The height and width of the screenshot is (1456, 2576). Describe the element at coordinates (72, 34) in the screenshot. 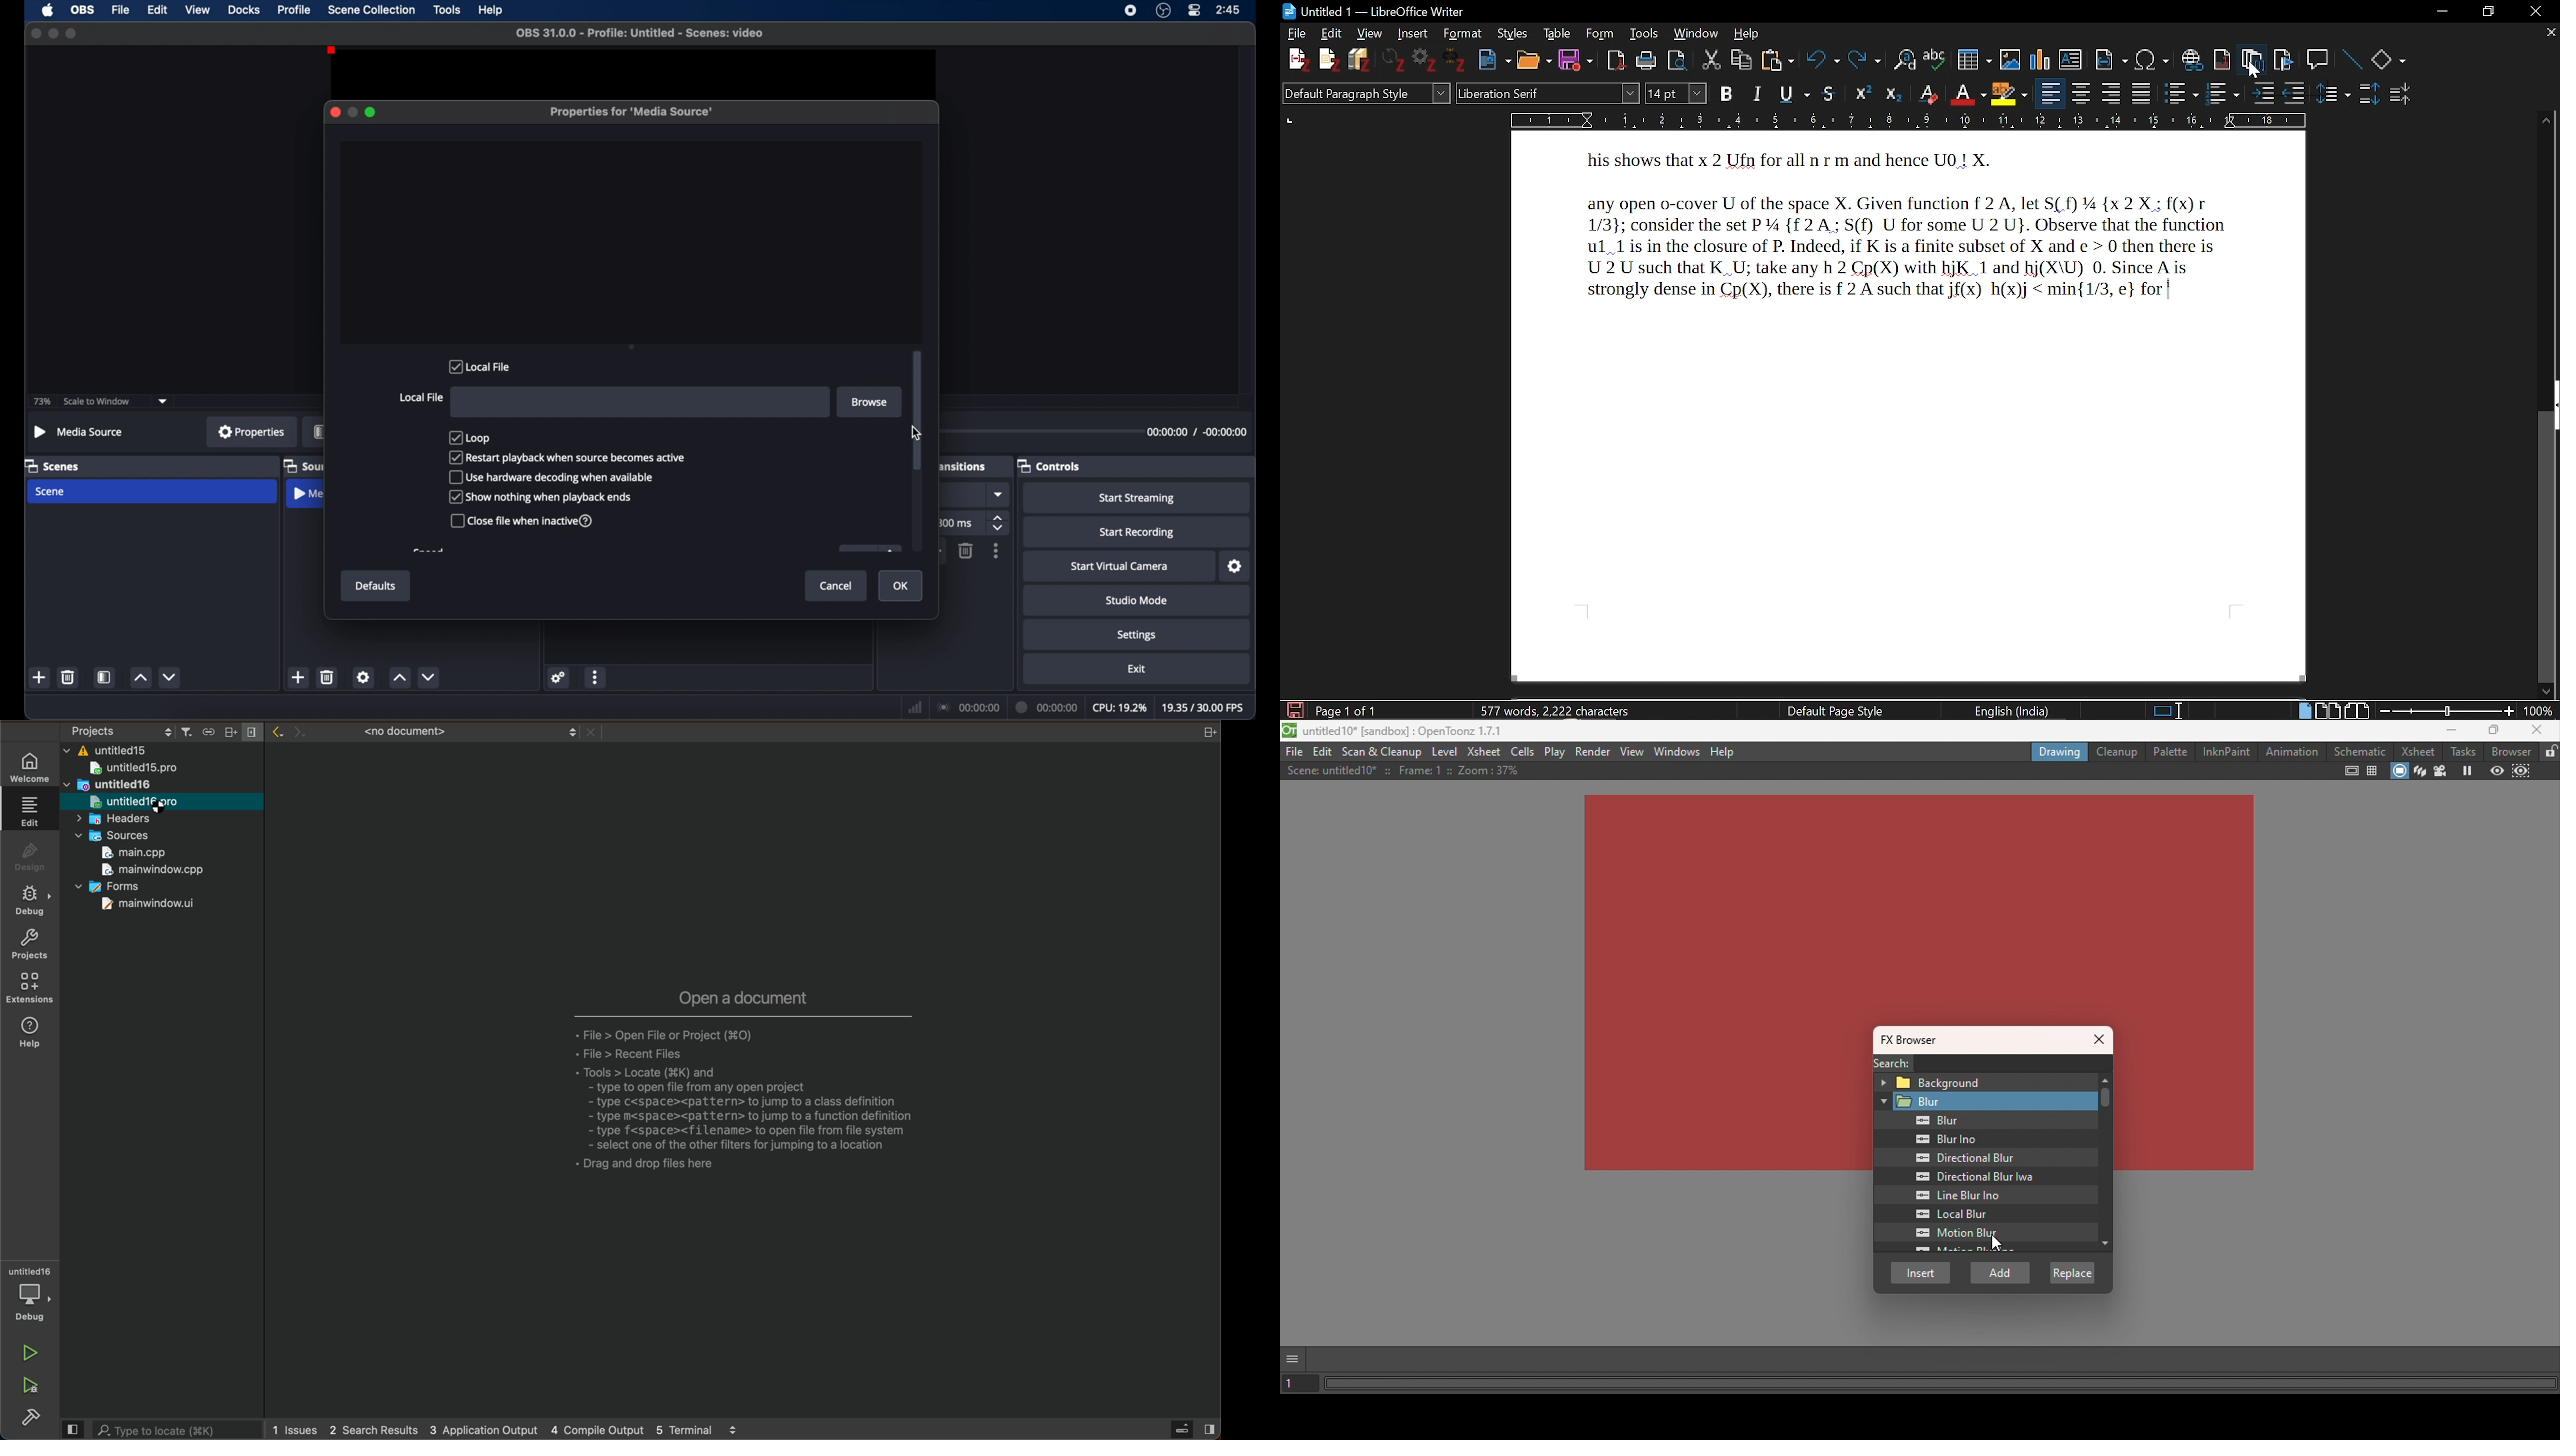

I see `maximize` at that location.